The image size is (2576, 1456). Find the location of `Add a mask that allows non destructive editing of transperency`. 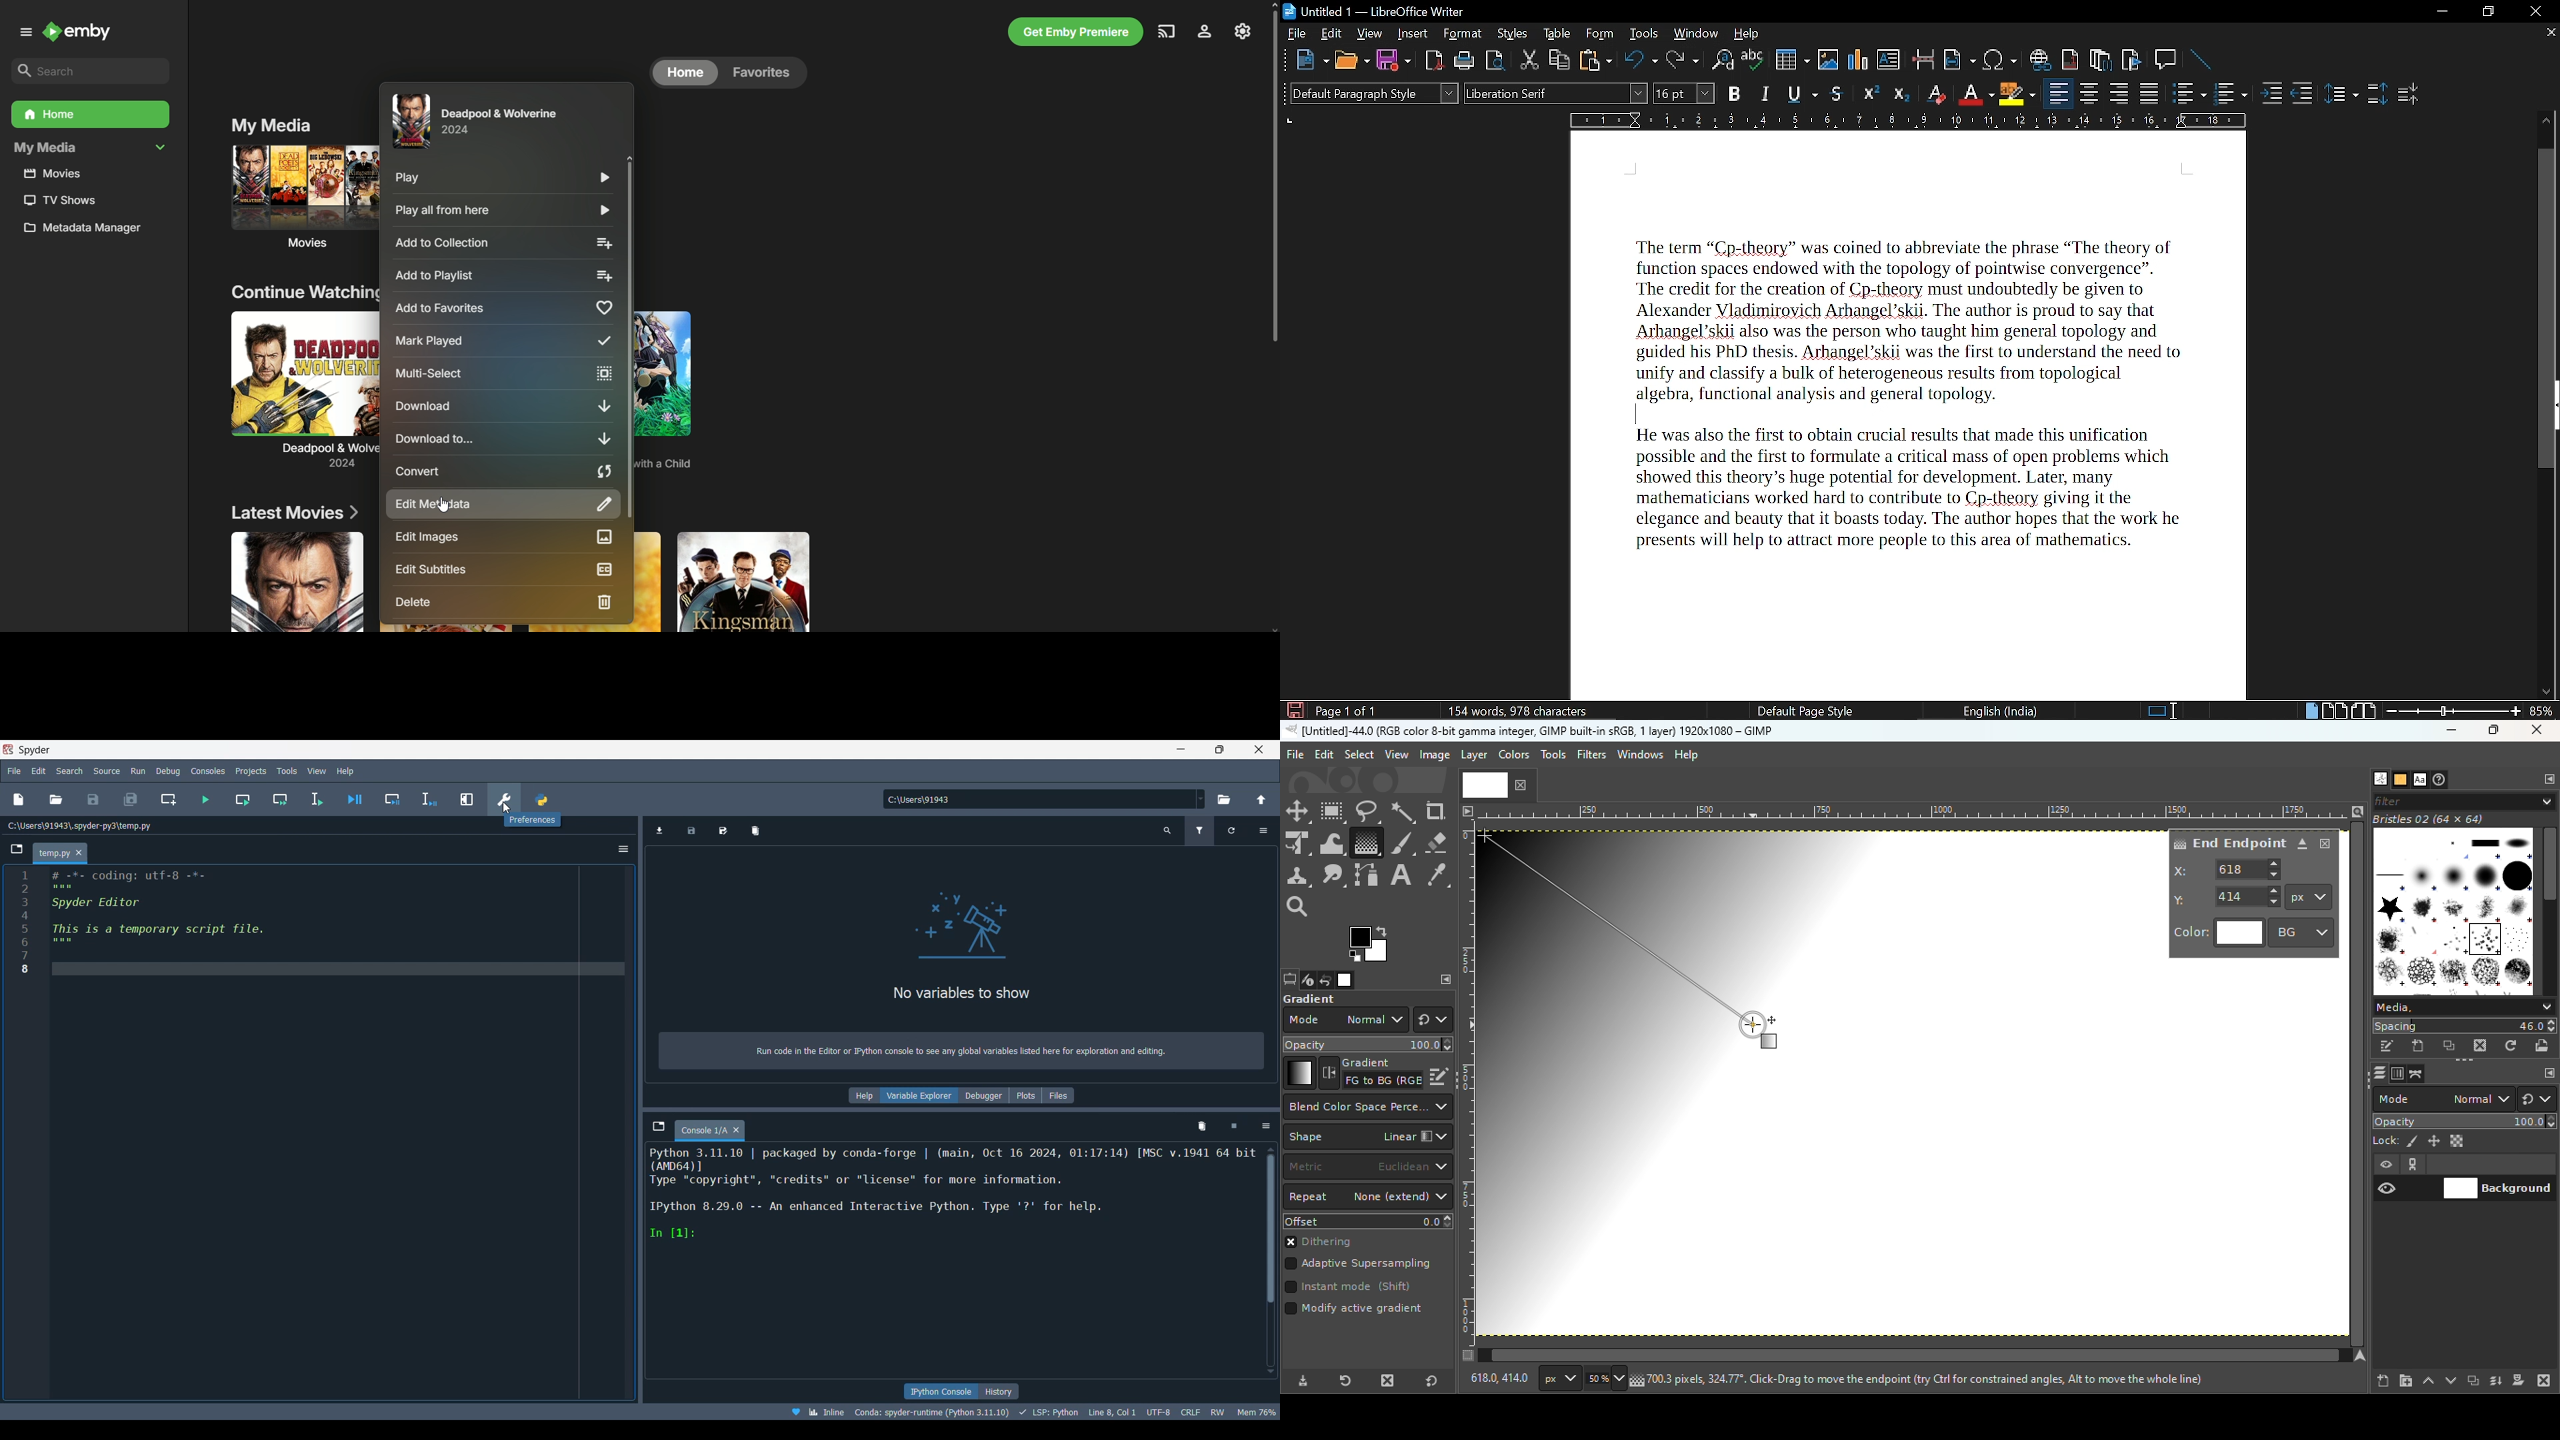

Add a mask that allows non destructive editing of transperency is located at coordinates (2519, 1381).